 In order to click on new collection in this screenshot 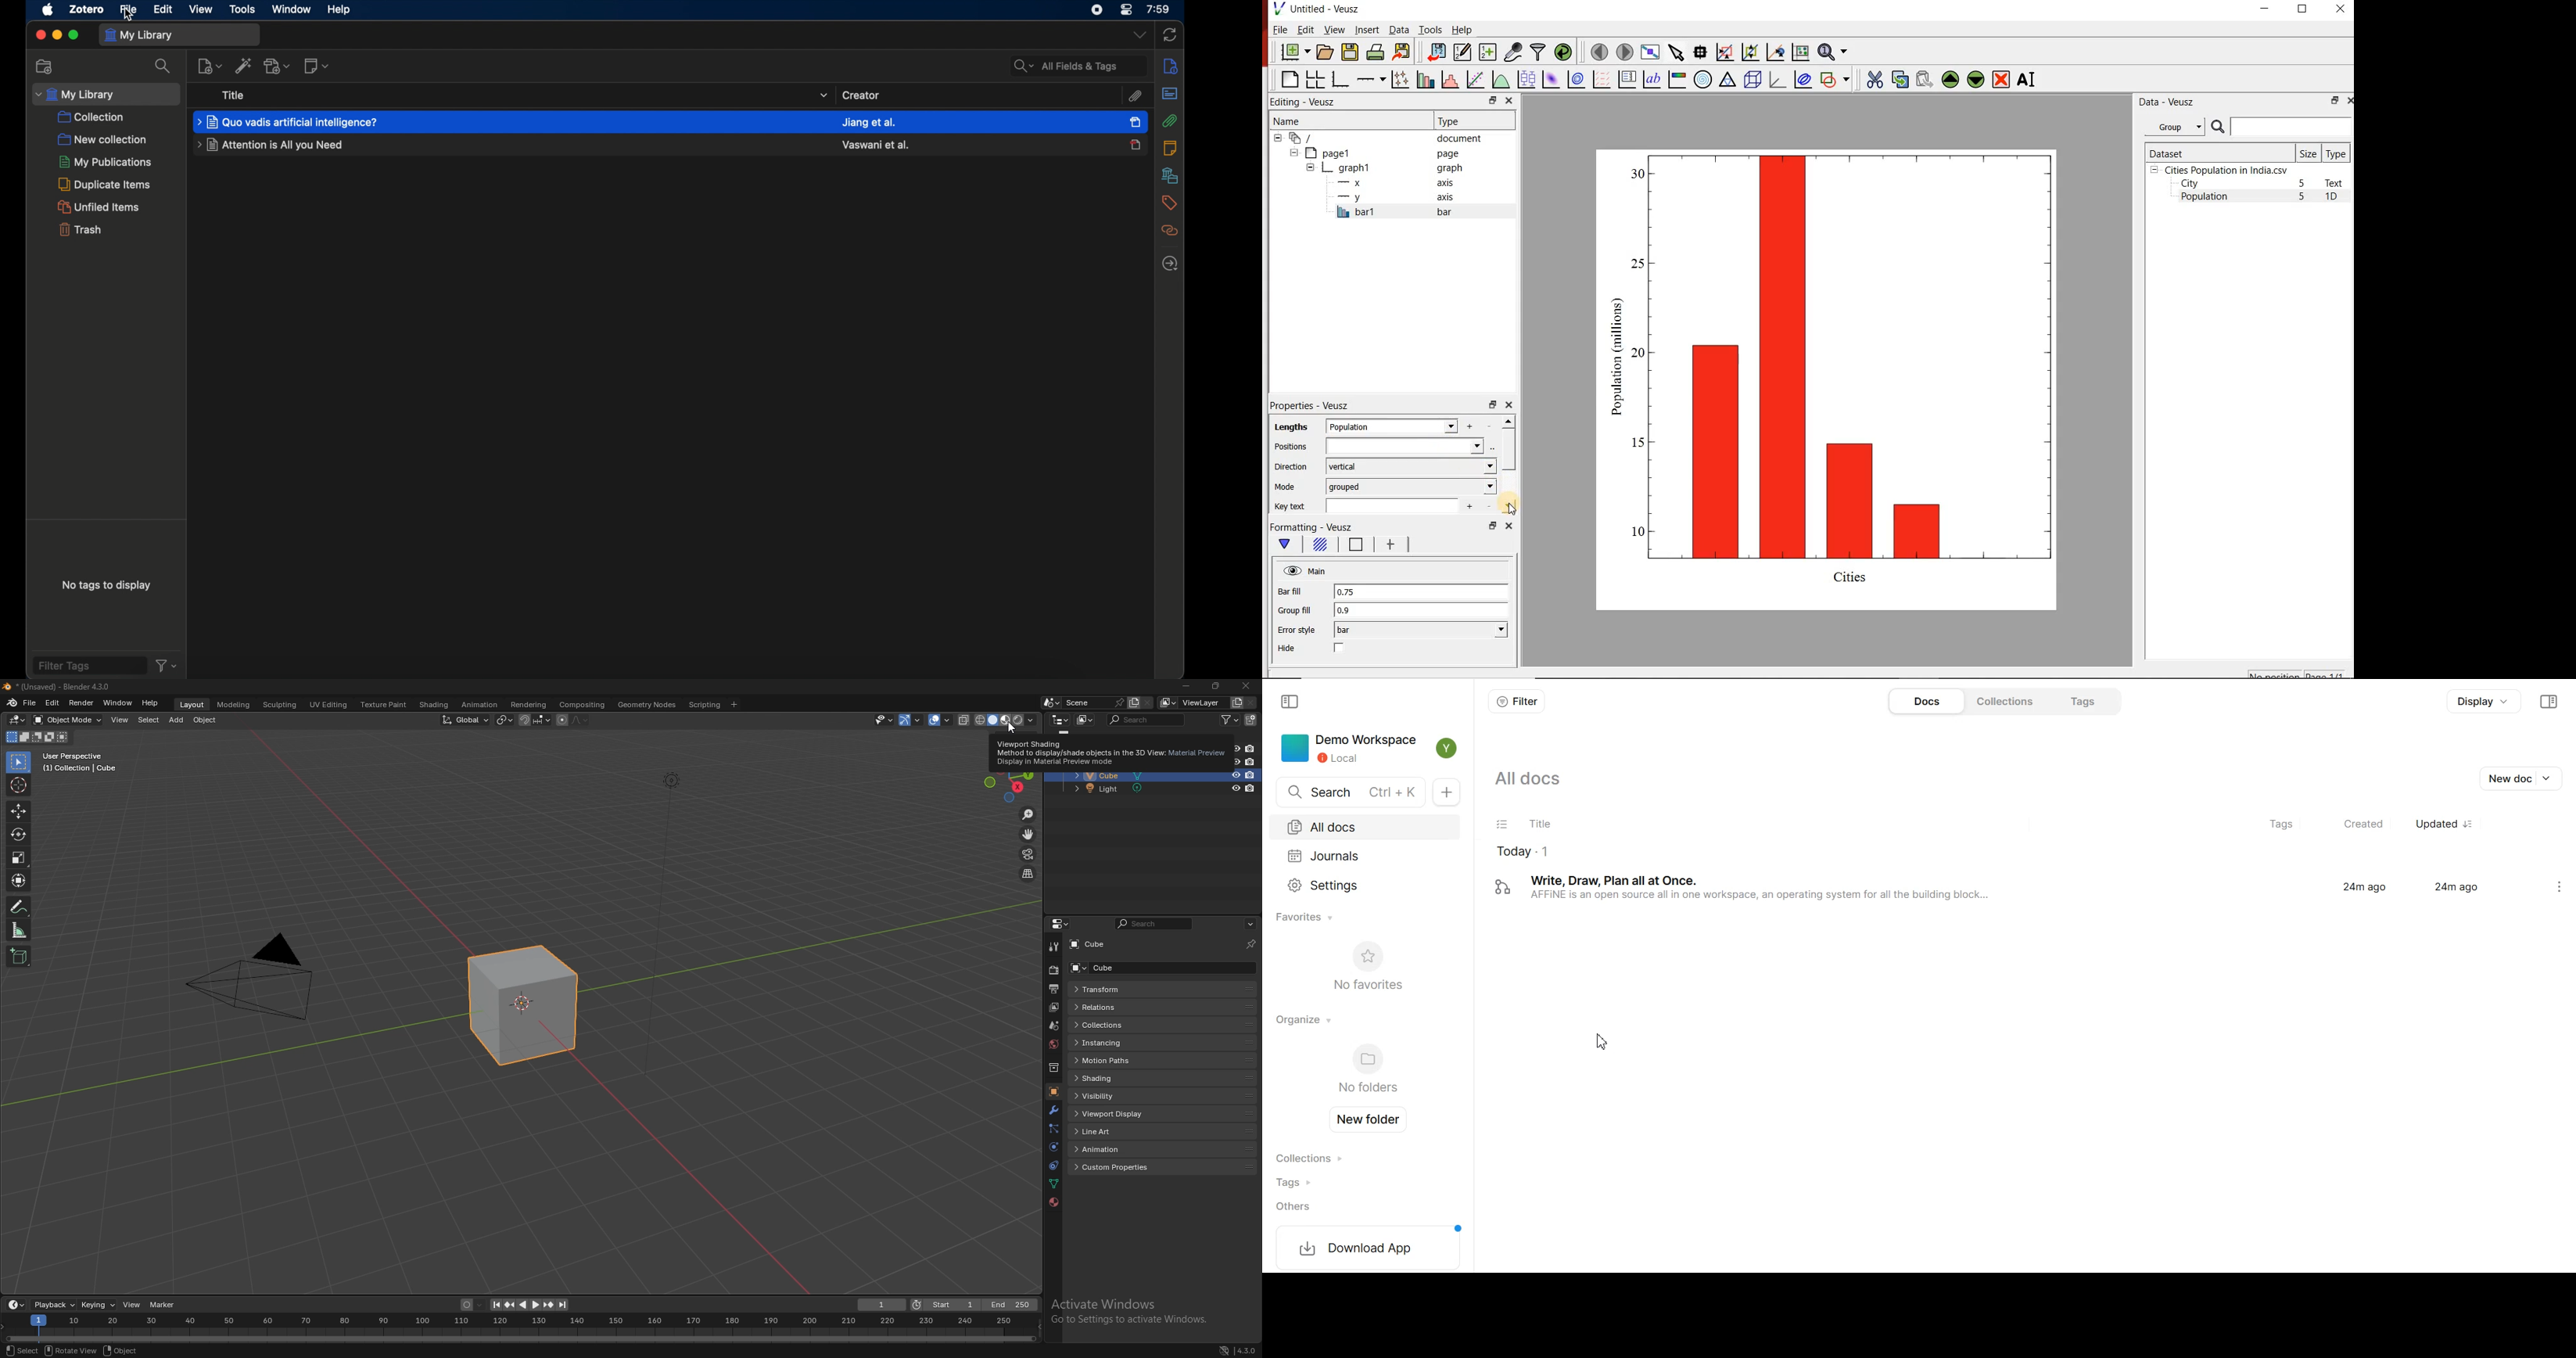, I will do `click(1252, 720)`.